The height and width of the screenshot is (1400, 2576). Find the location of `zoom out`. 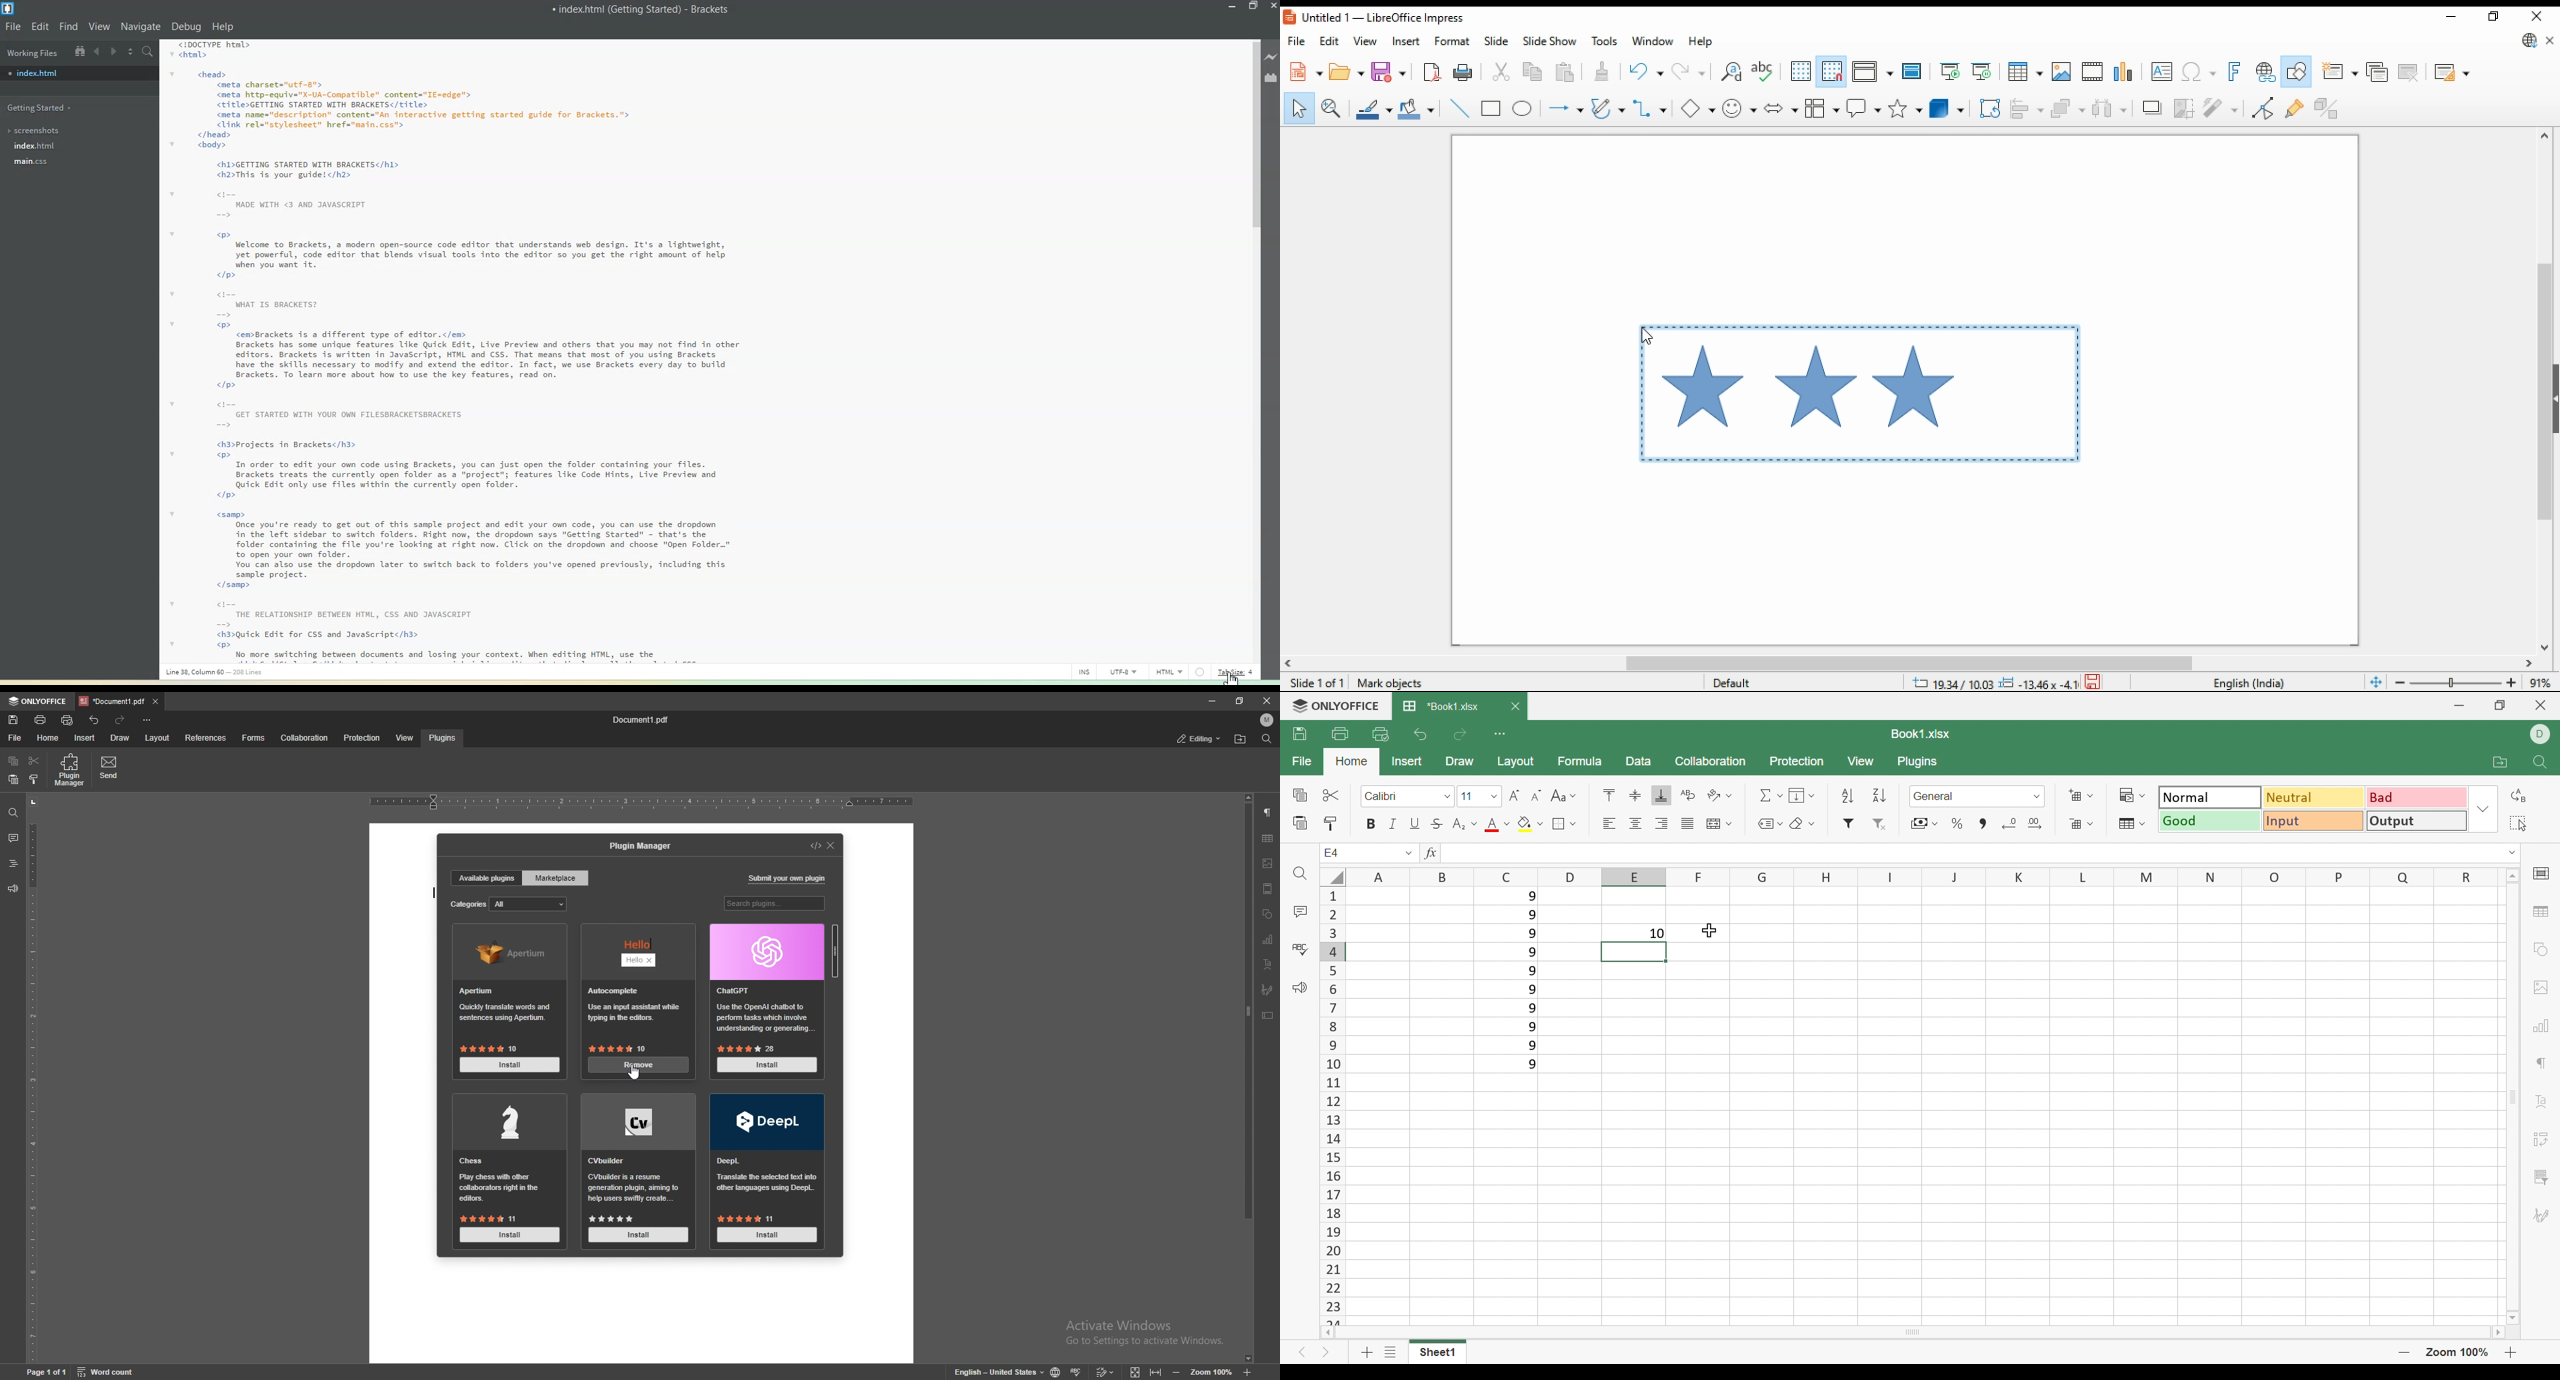

zoom out is located at coordinates (1175, 1369).